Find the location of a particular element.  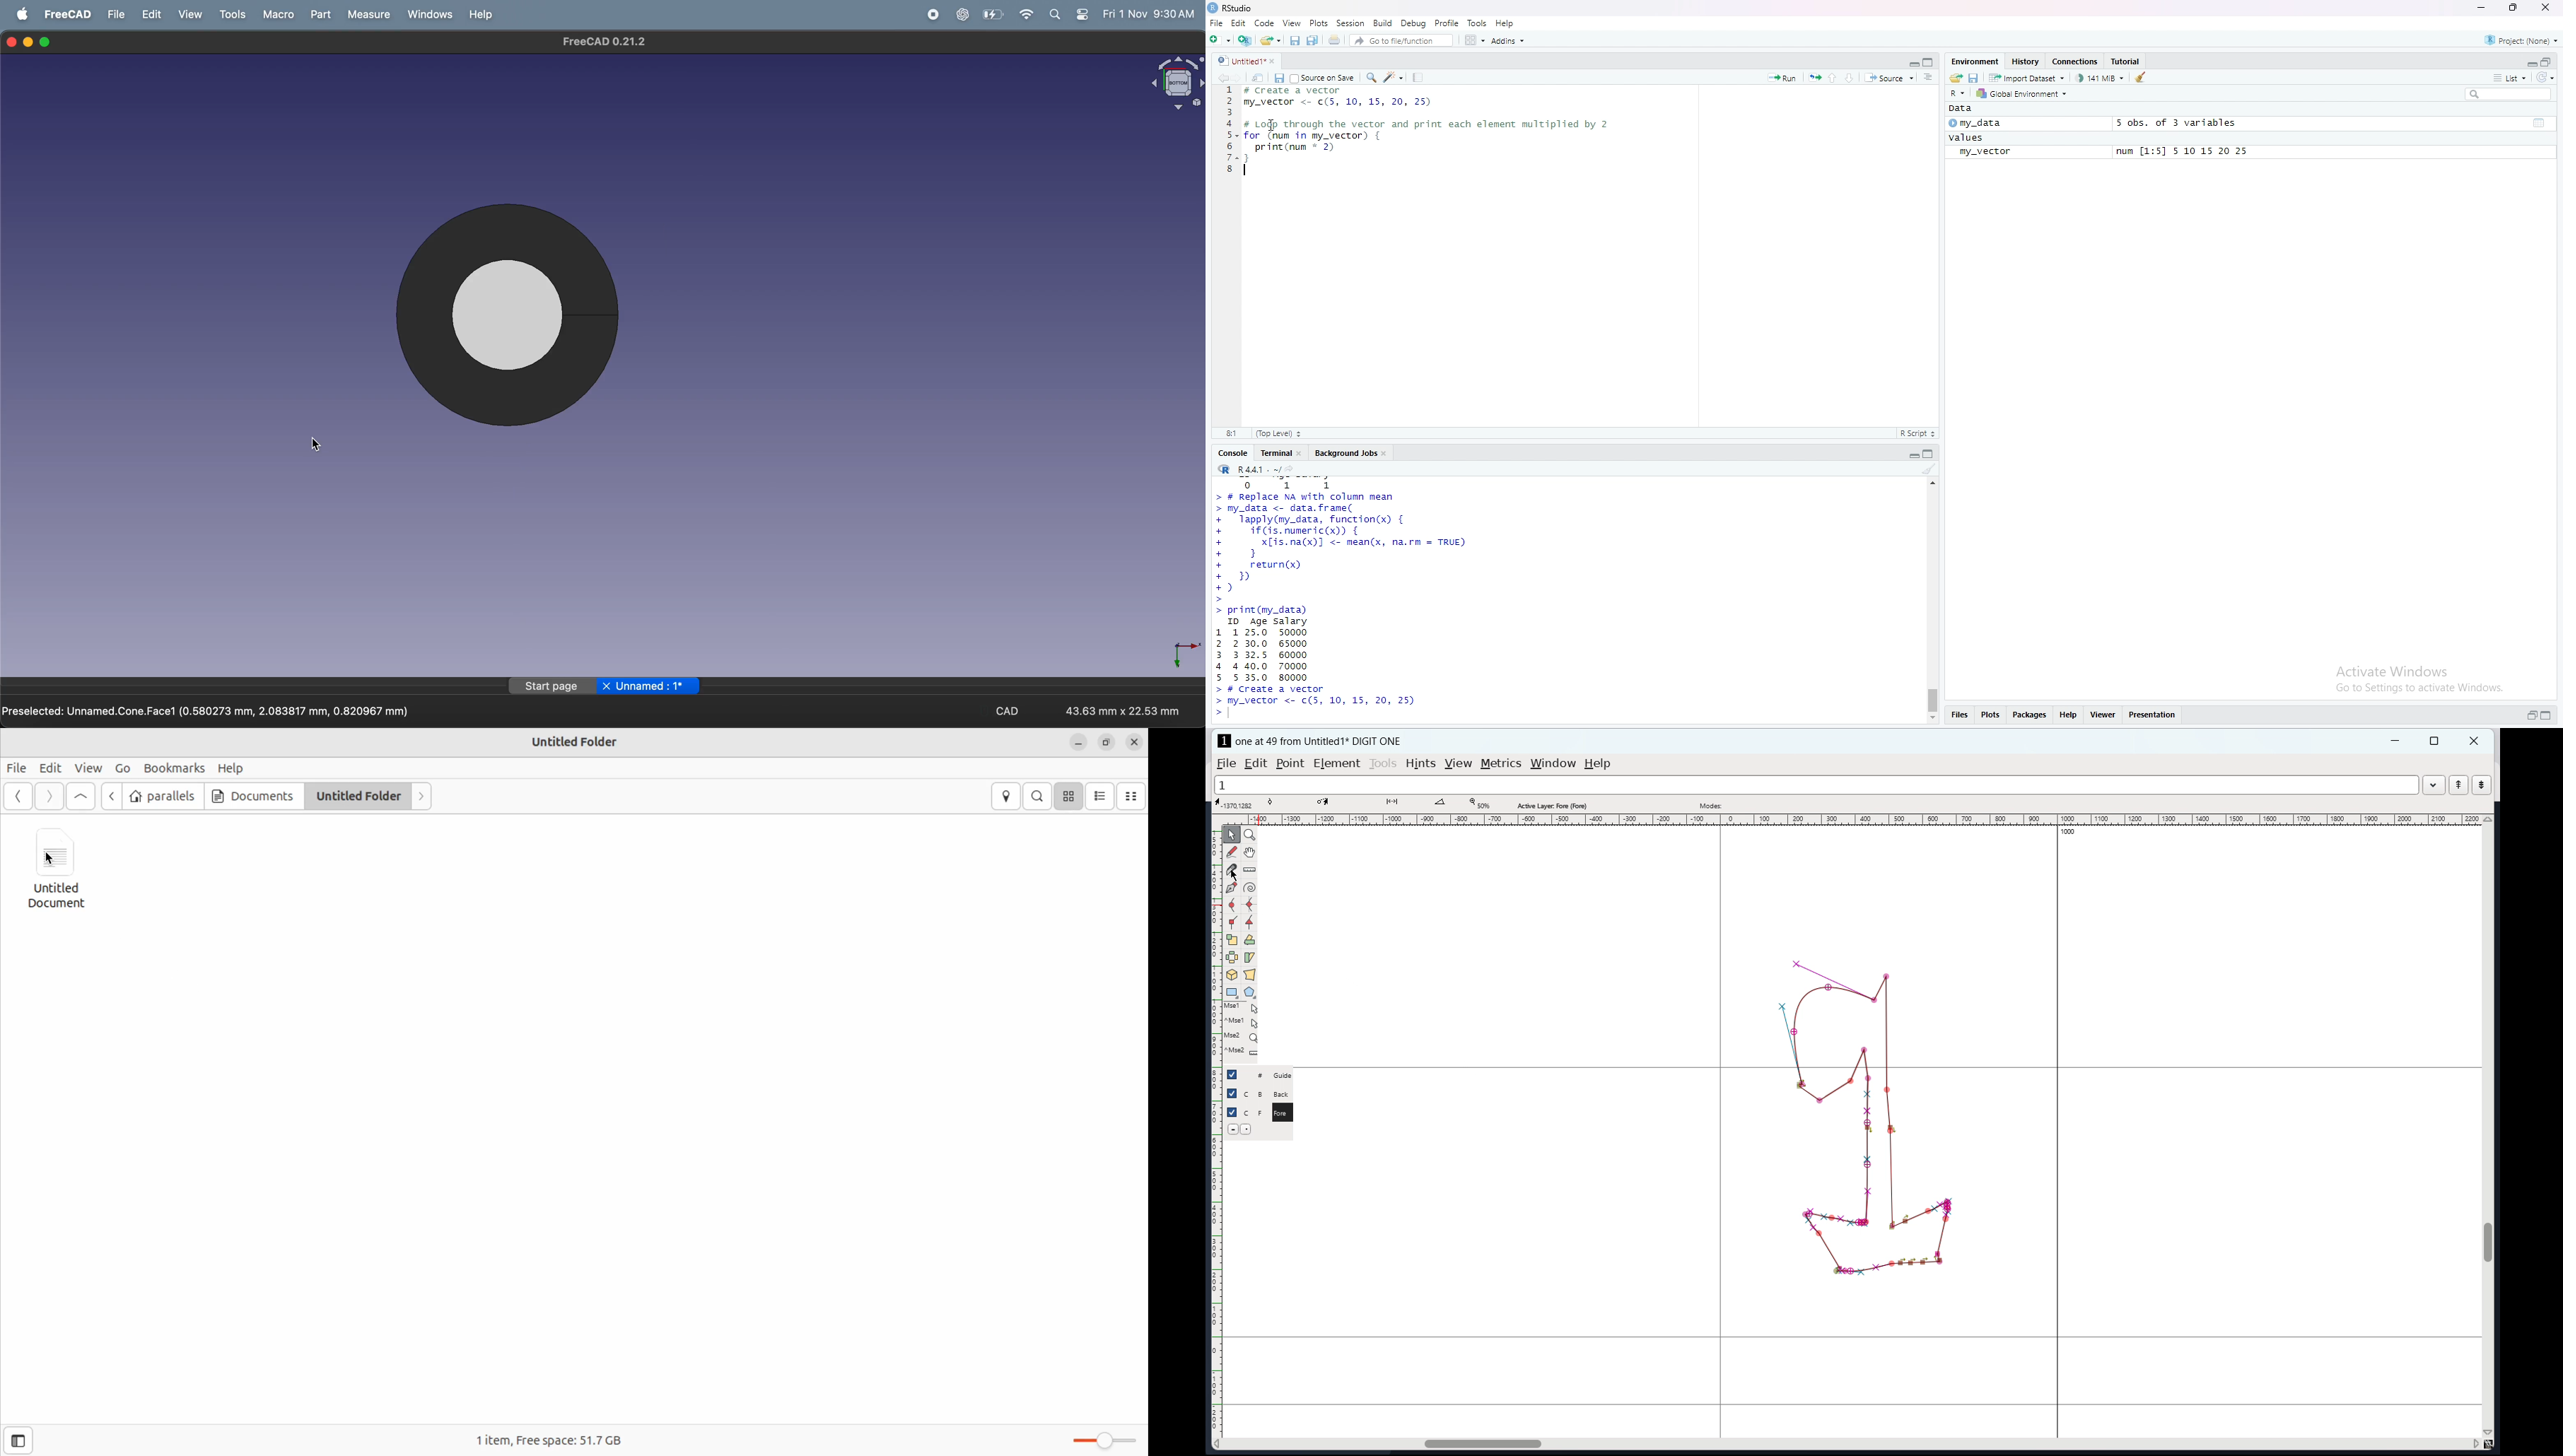

list is located at coordinates (2510, 79).